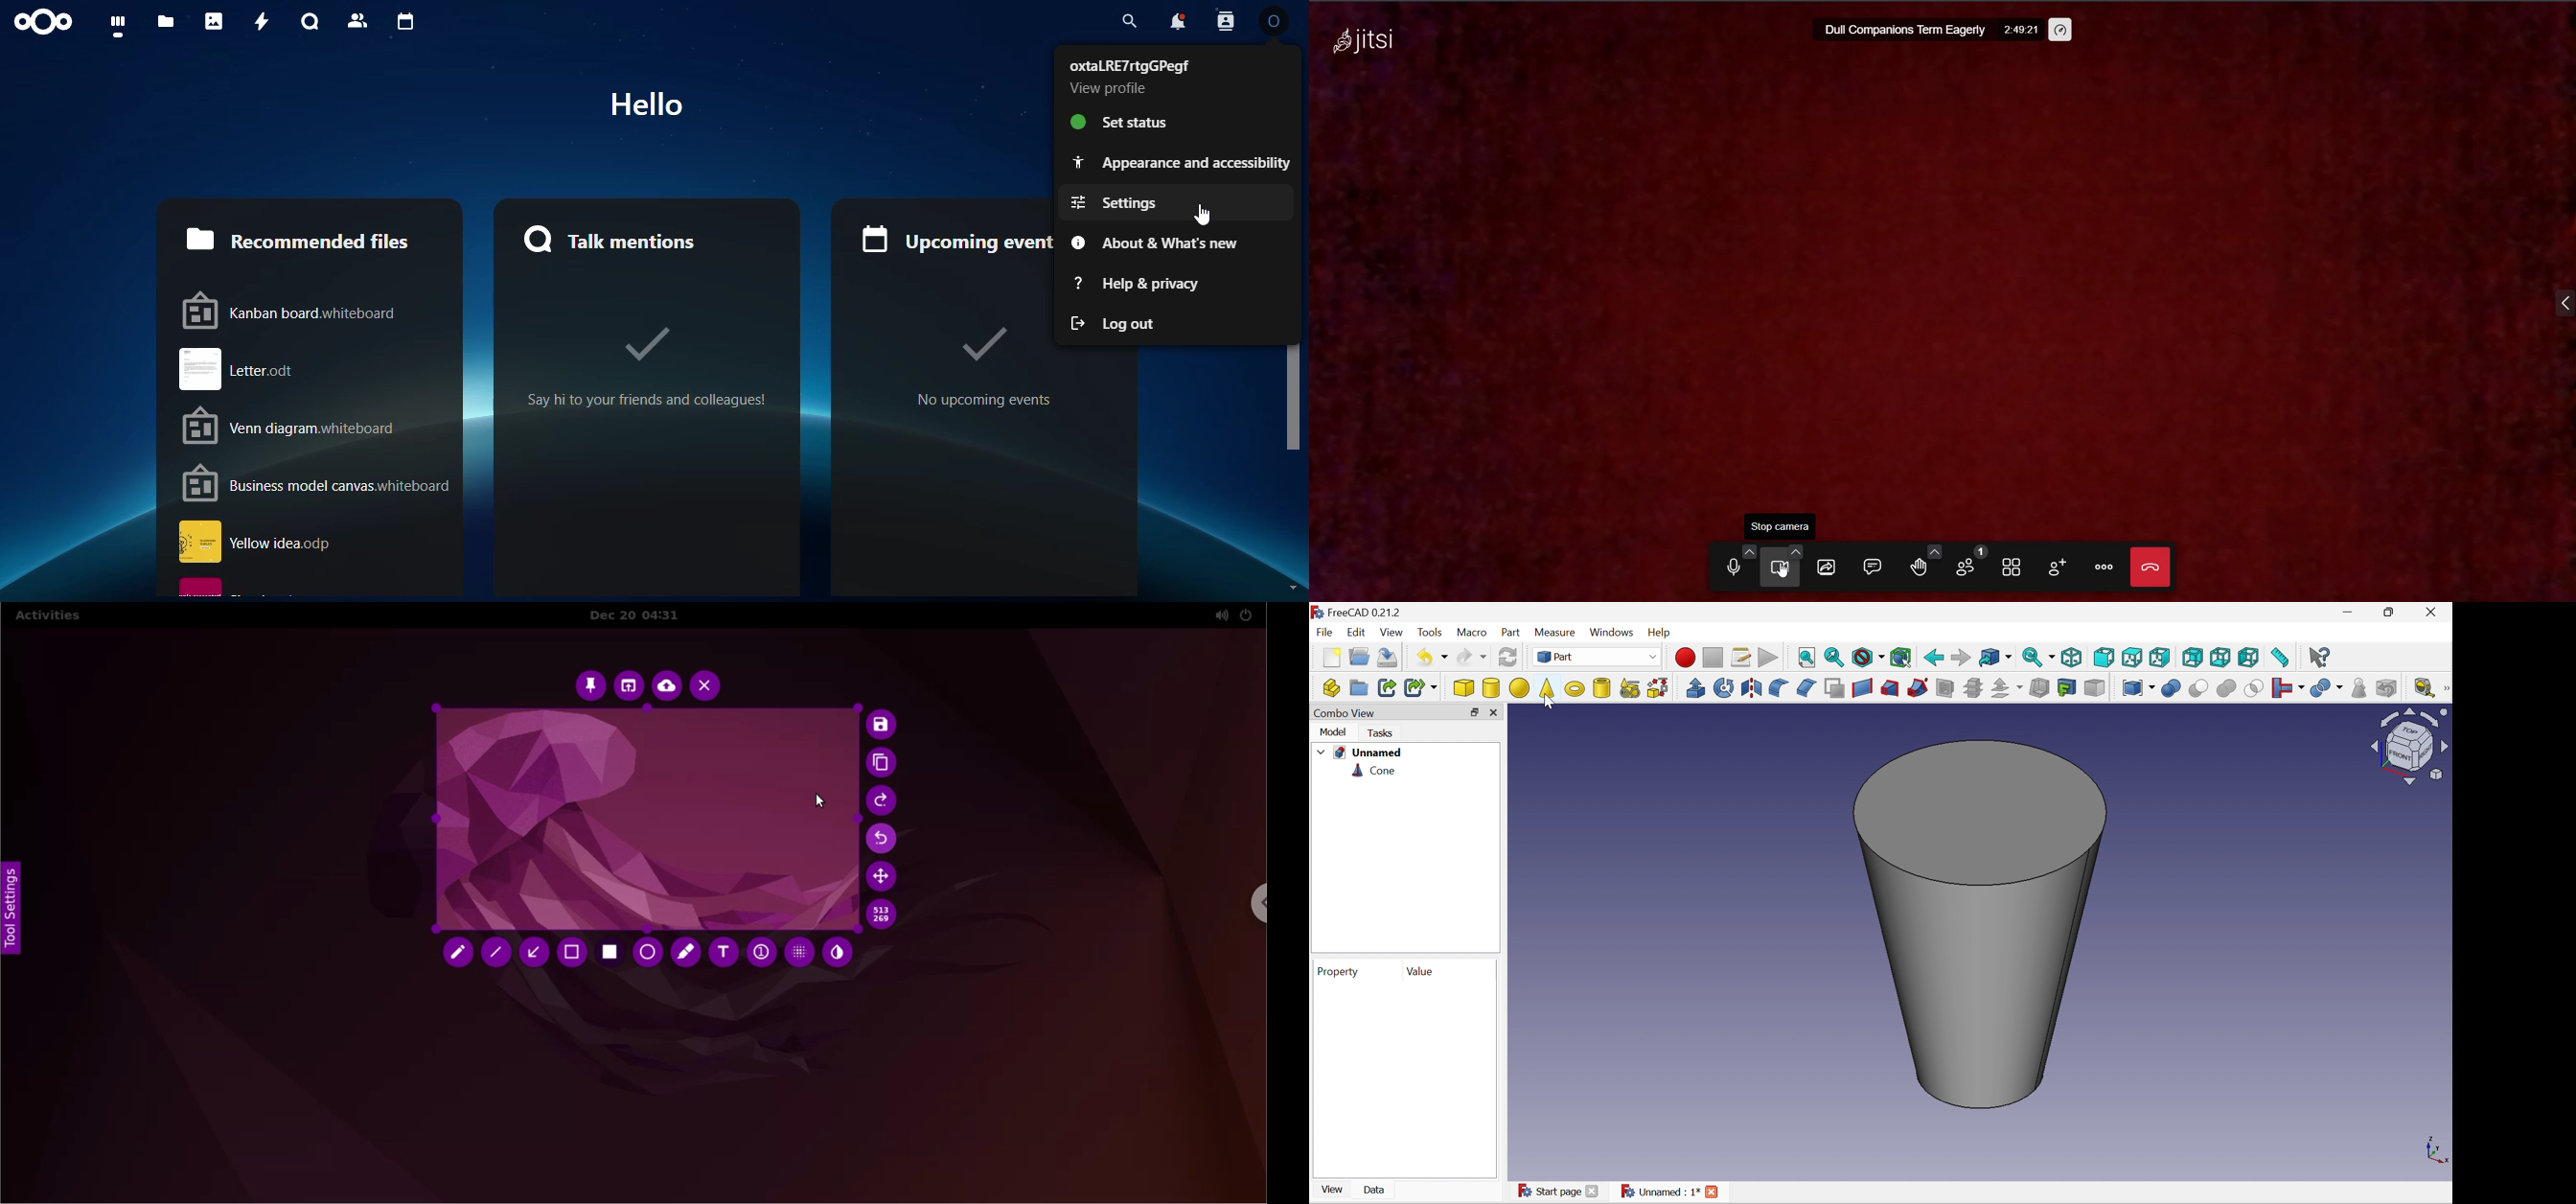  I want to click on Cone, so click(1549, 688).